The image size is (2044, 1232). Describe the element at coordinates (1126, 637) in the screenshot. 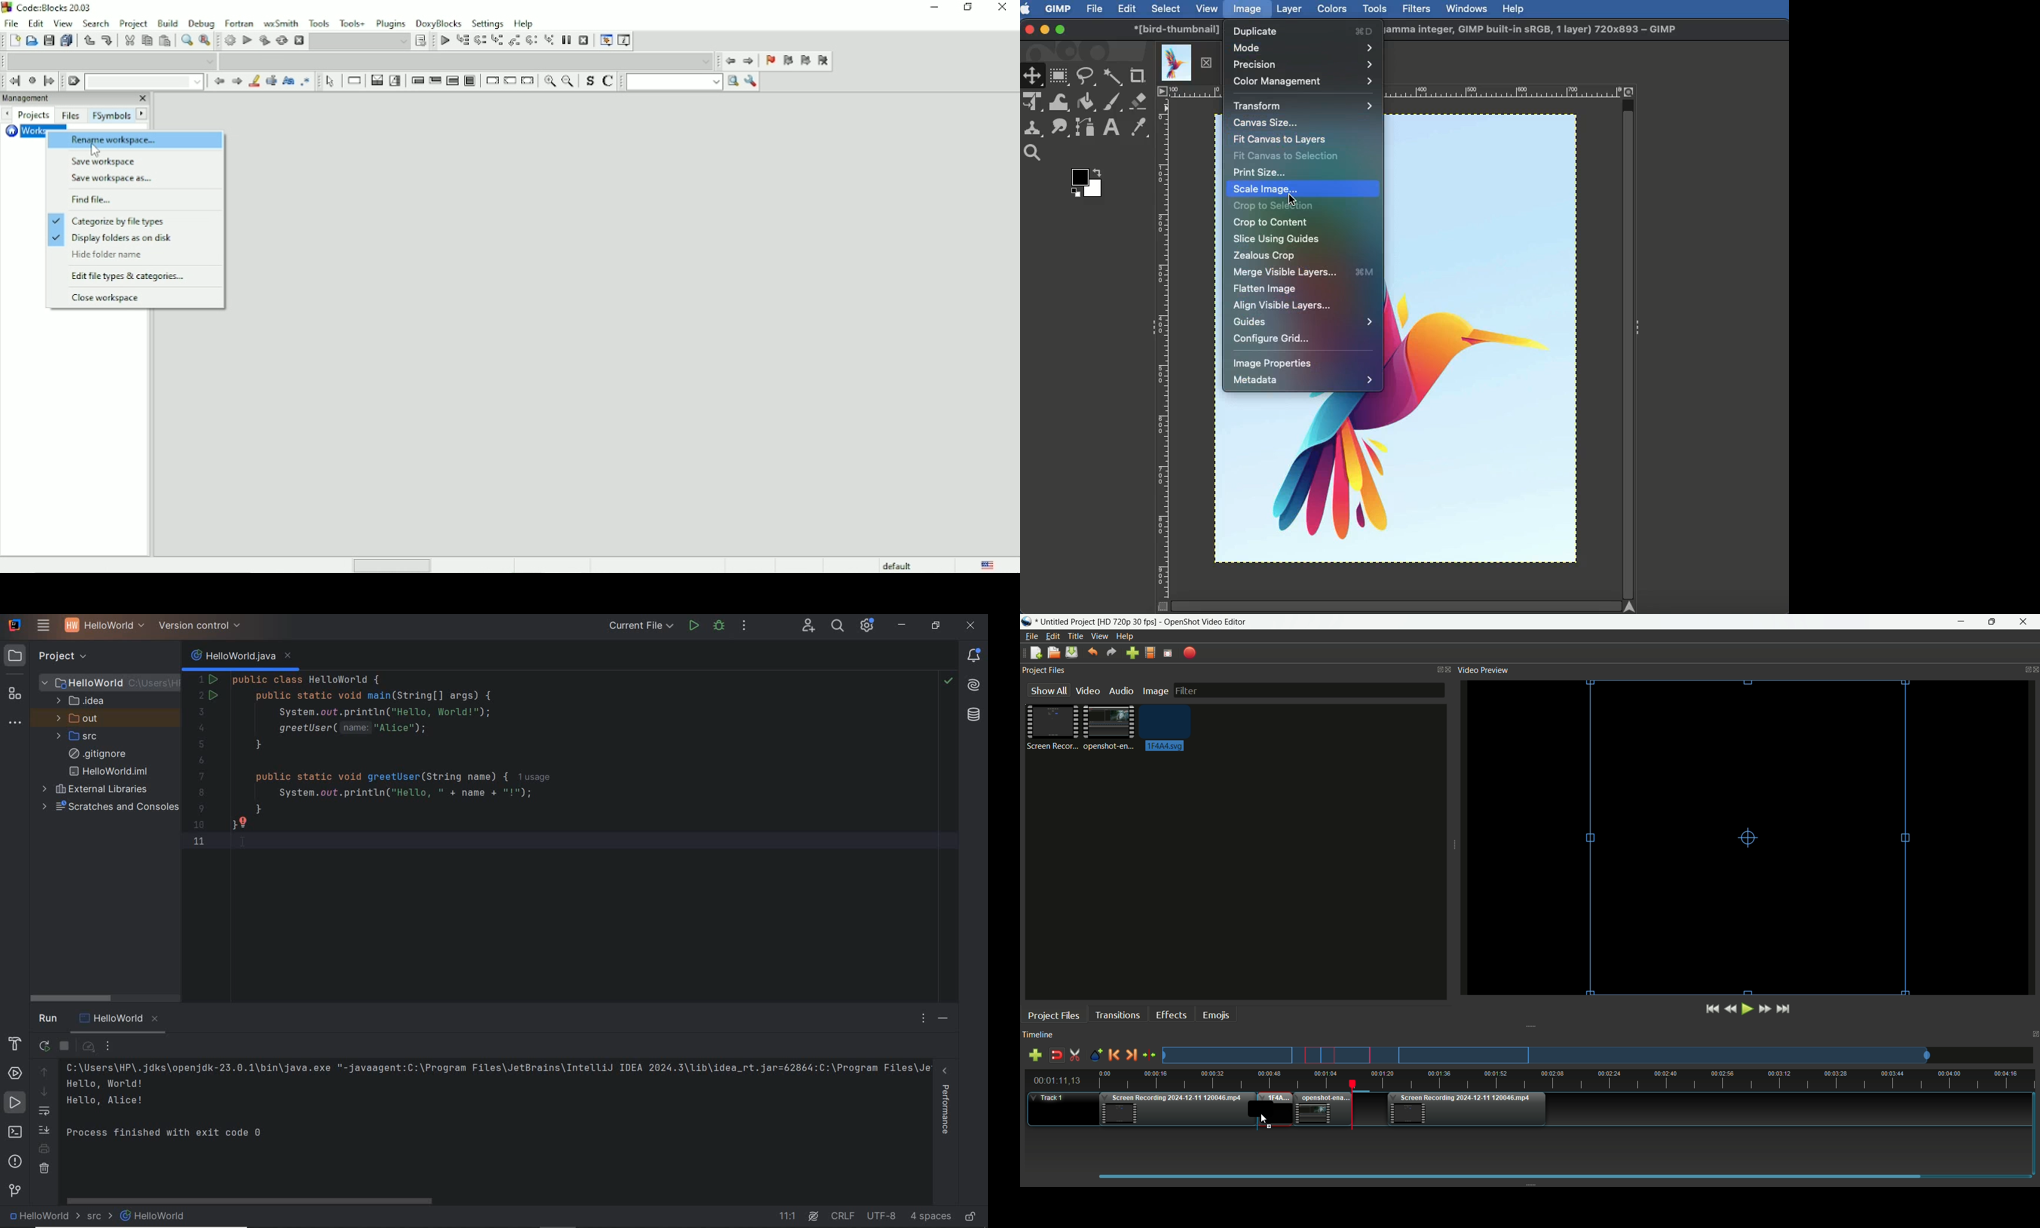

I see `help menu` at that location.